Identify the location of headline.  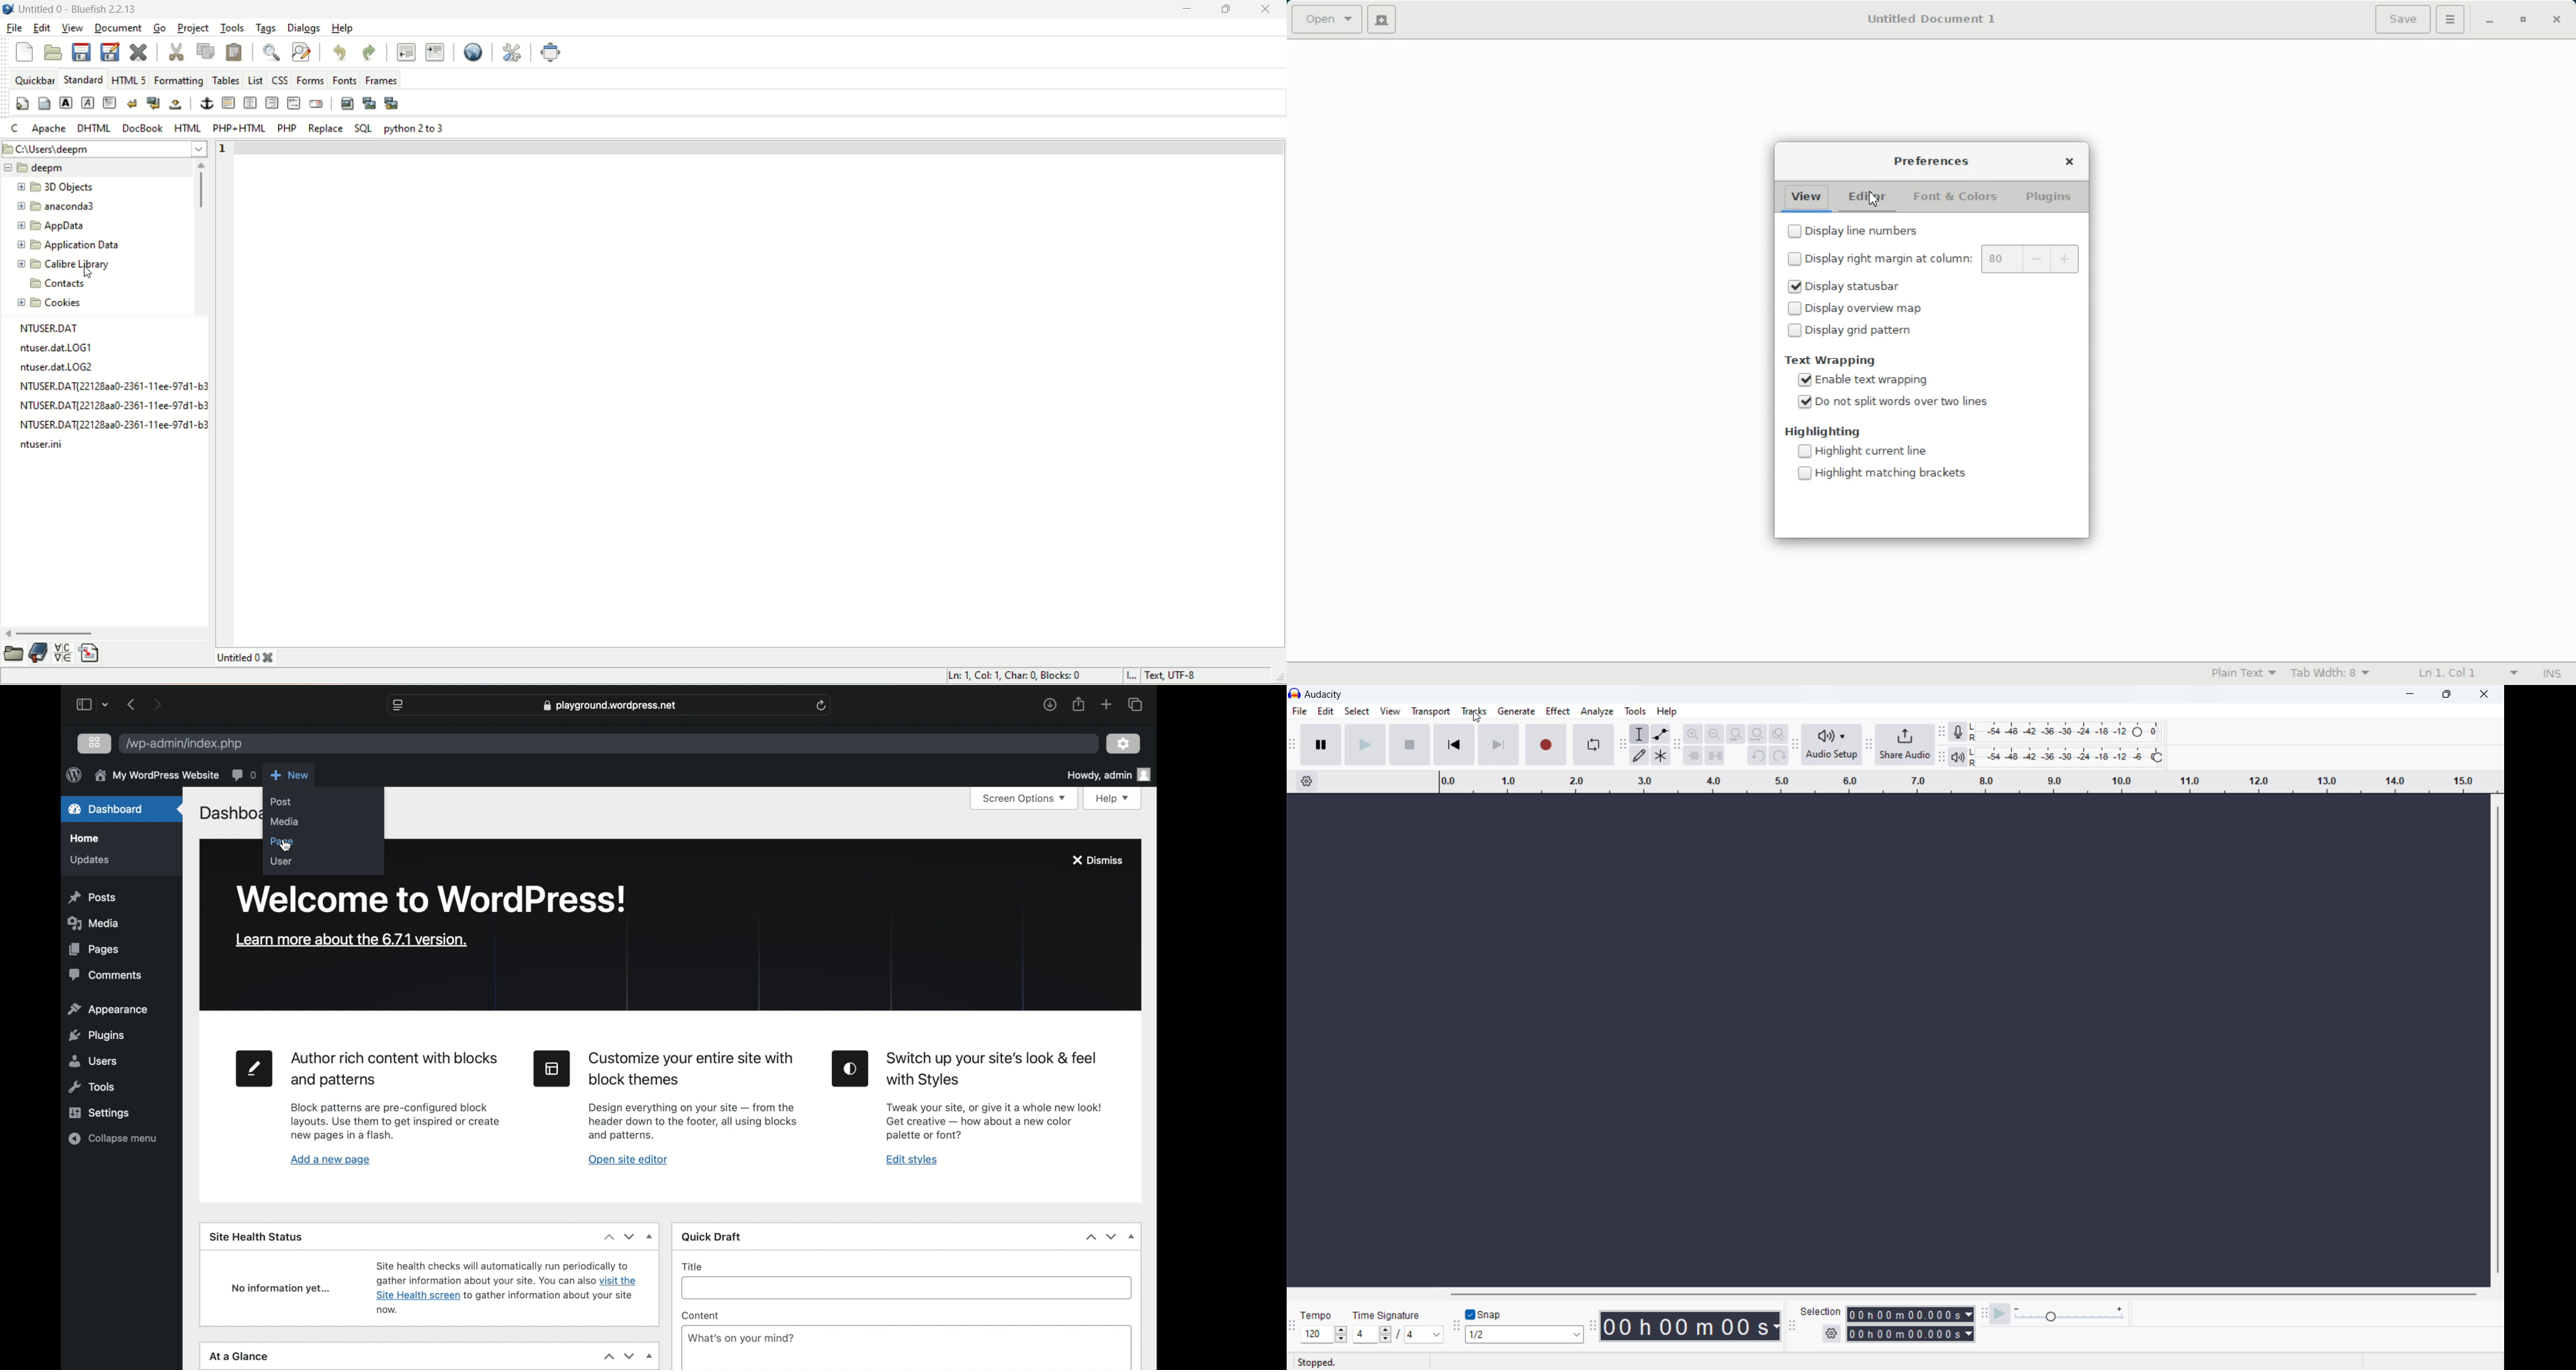
(692, 1069).